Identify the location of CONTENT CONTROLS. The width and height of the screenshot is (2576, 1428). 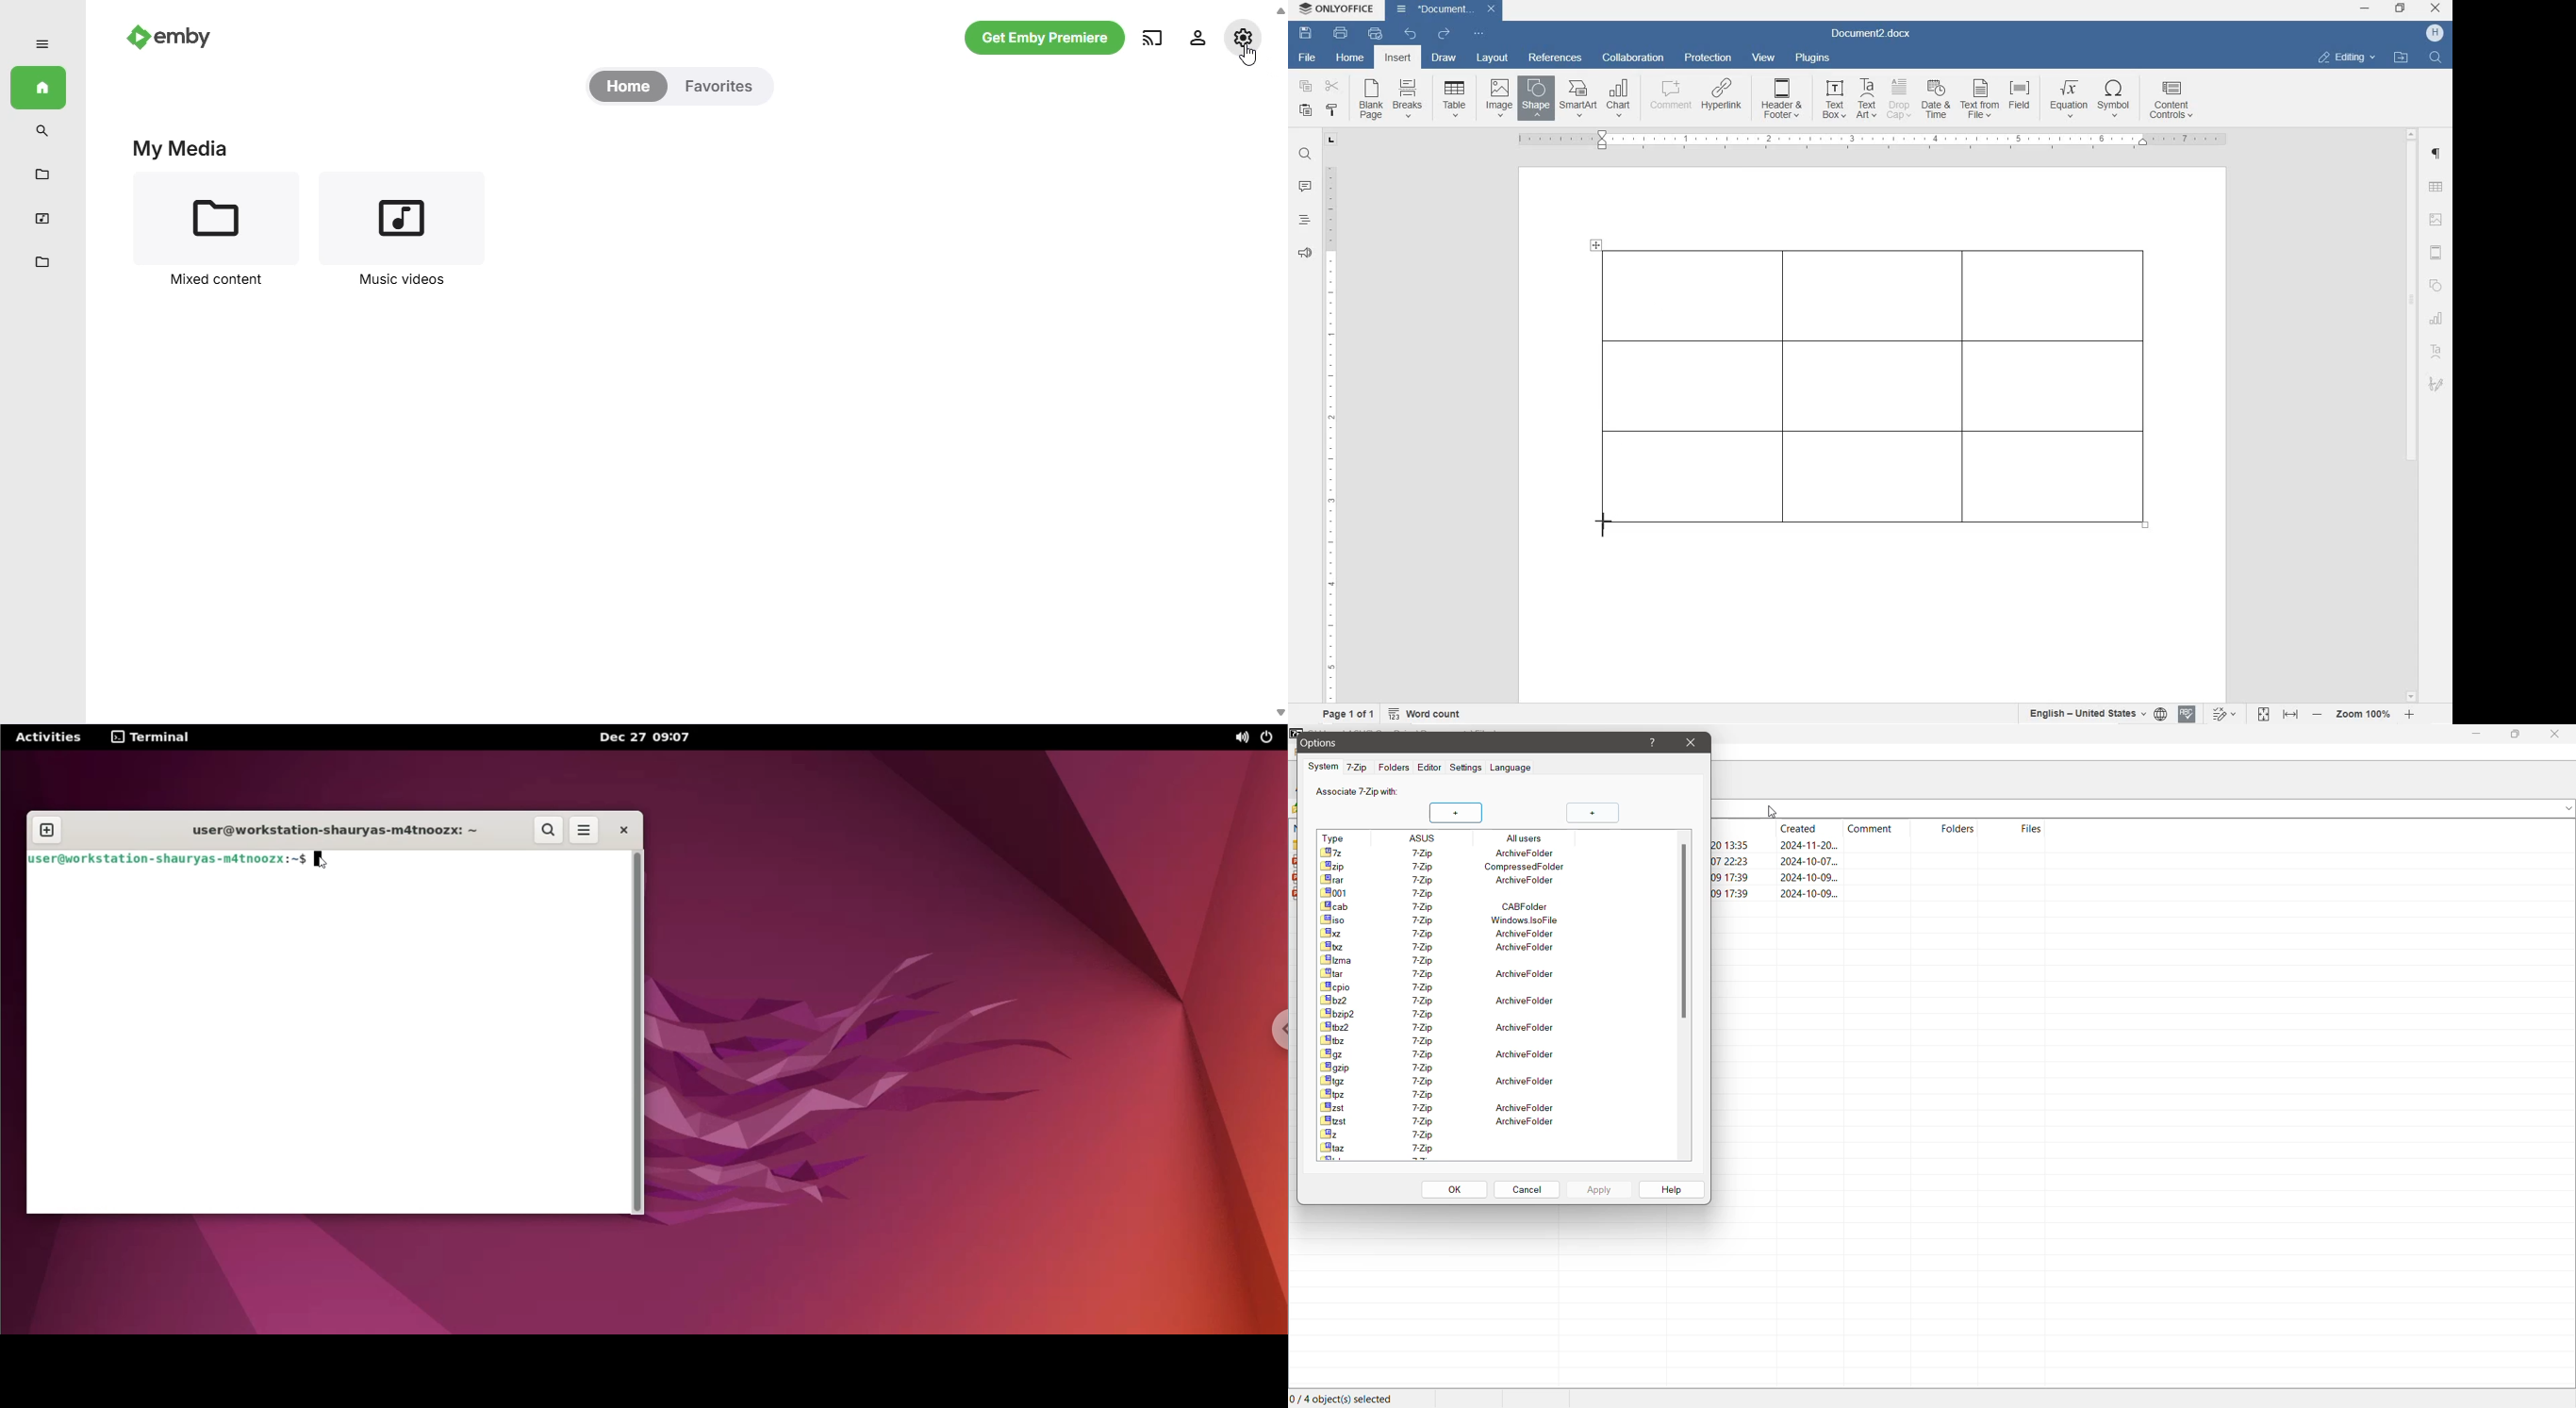
(2170, 102).